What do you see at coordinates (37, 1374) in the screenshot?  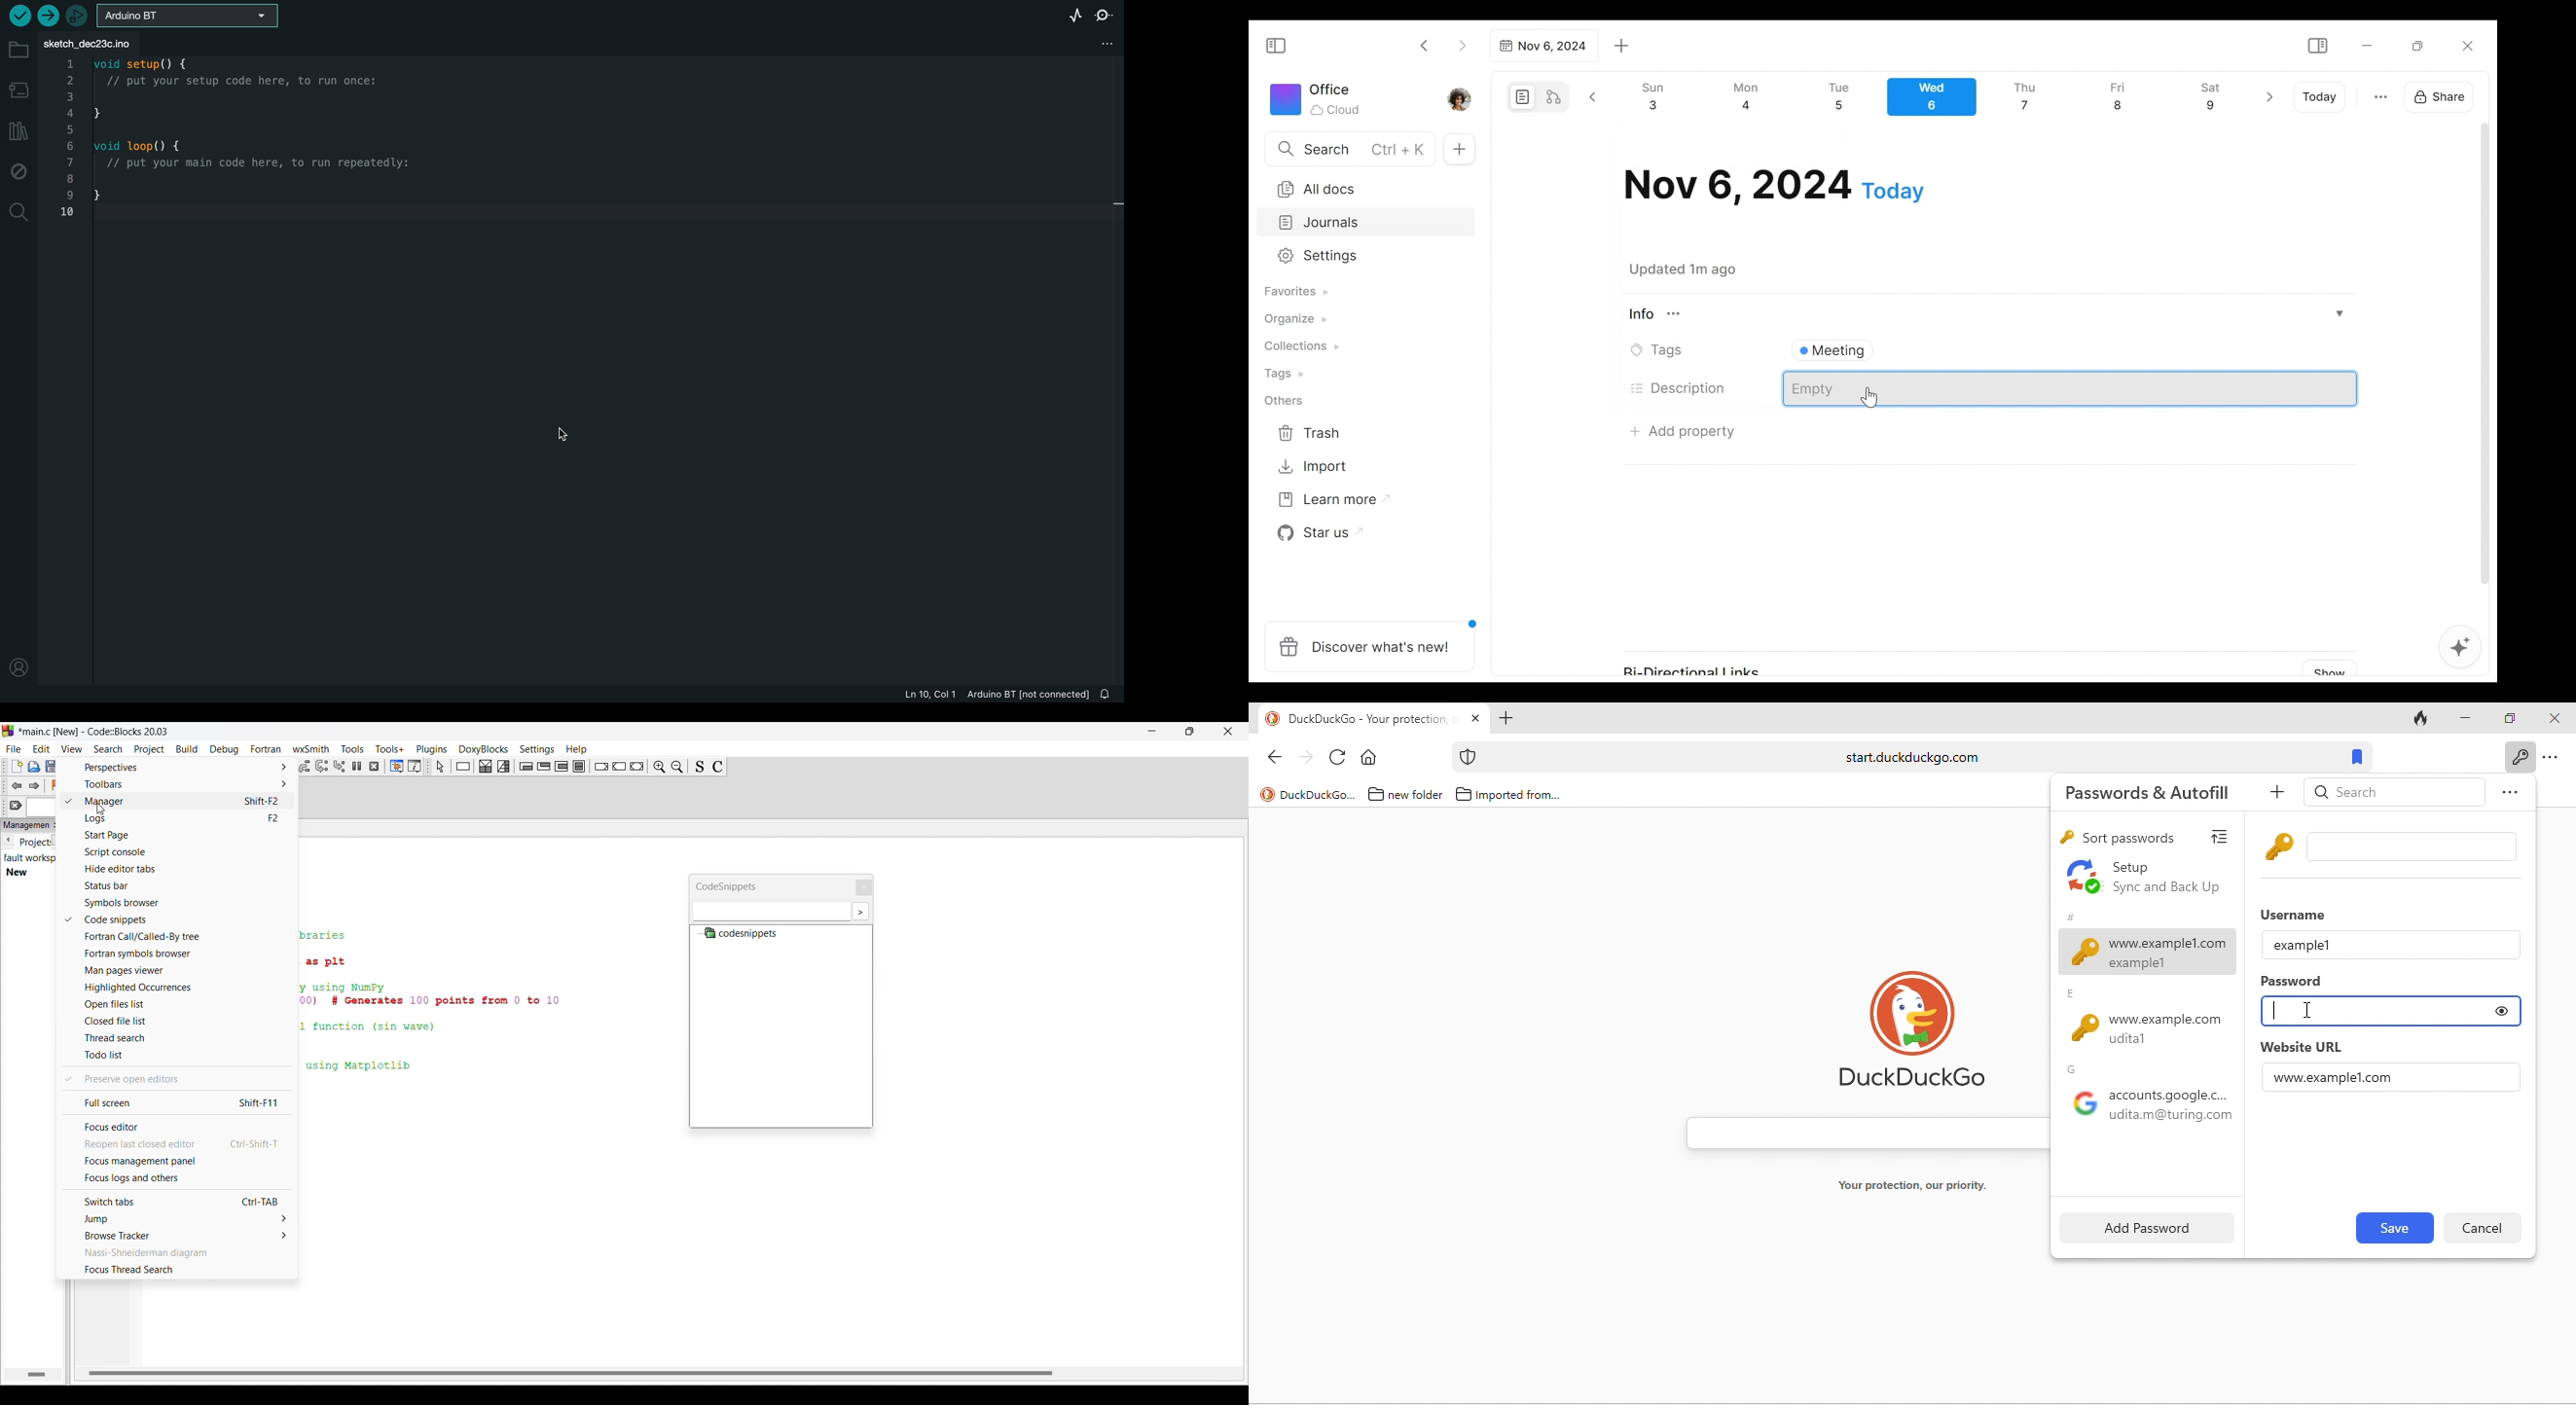 I see `Horizontal slide bar` at bounding box center [37, 1374].